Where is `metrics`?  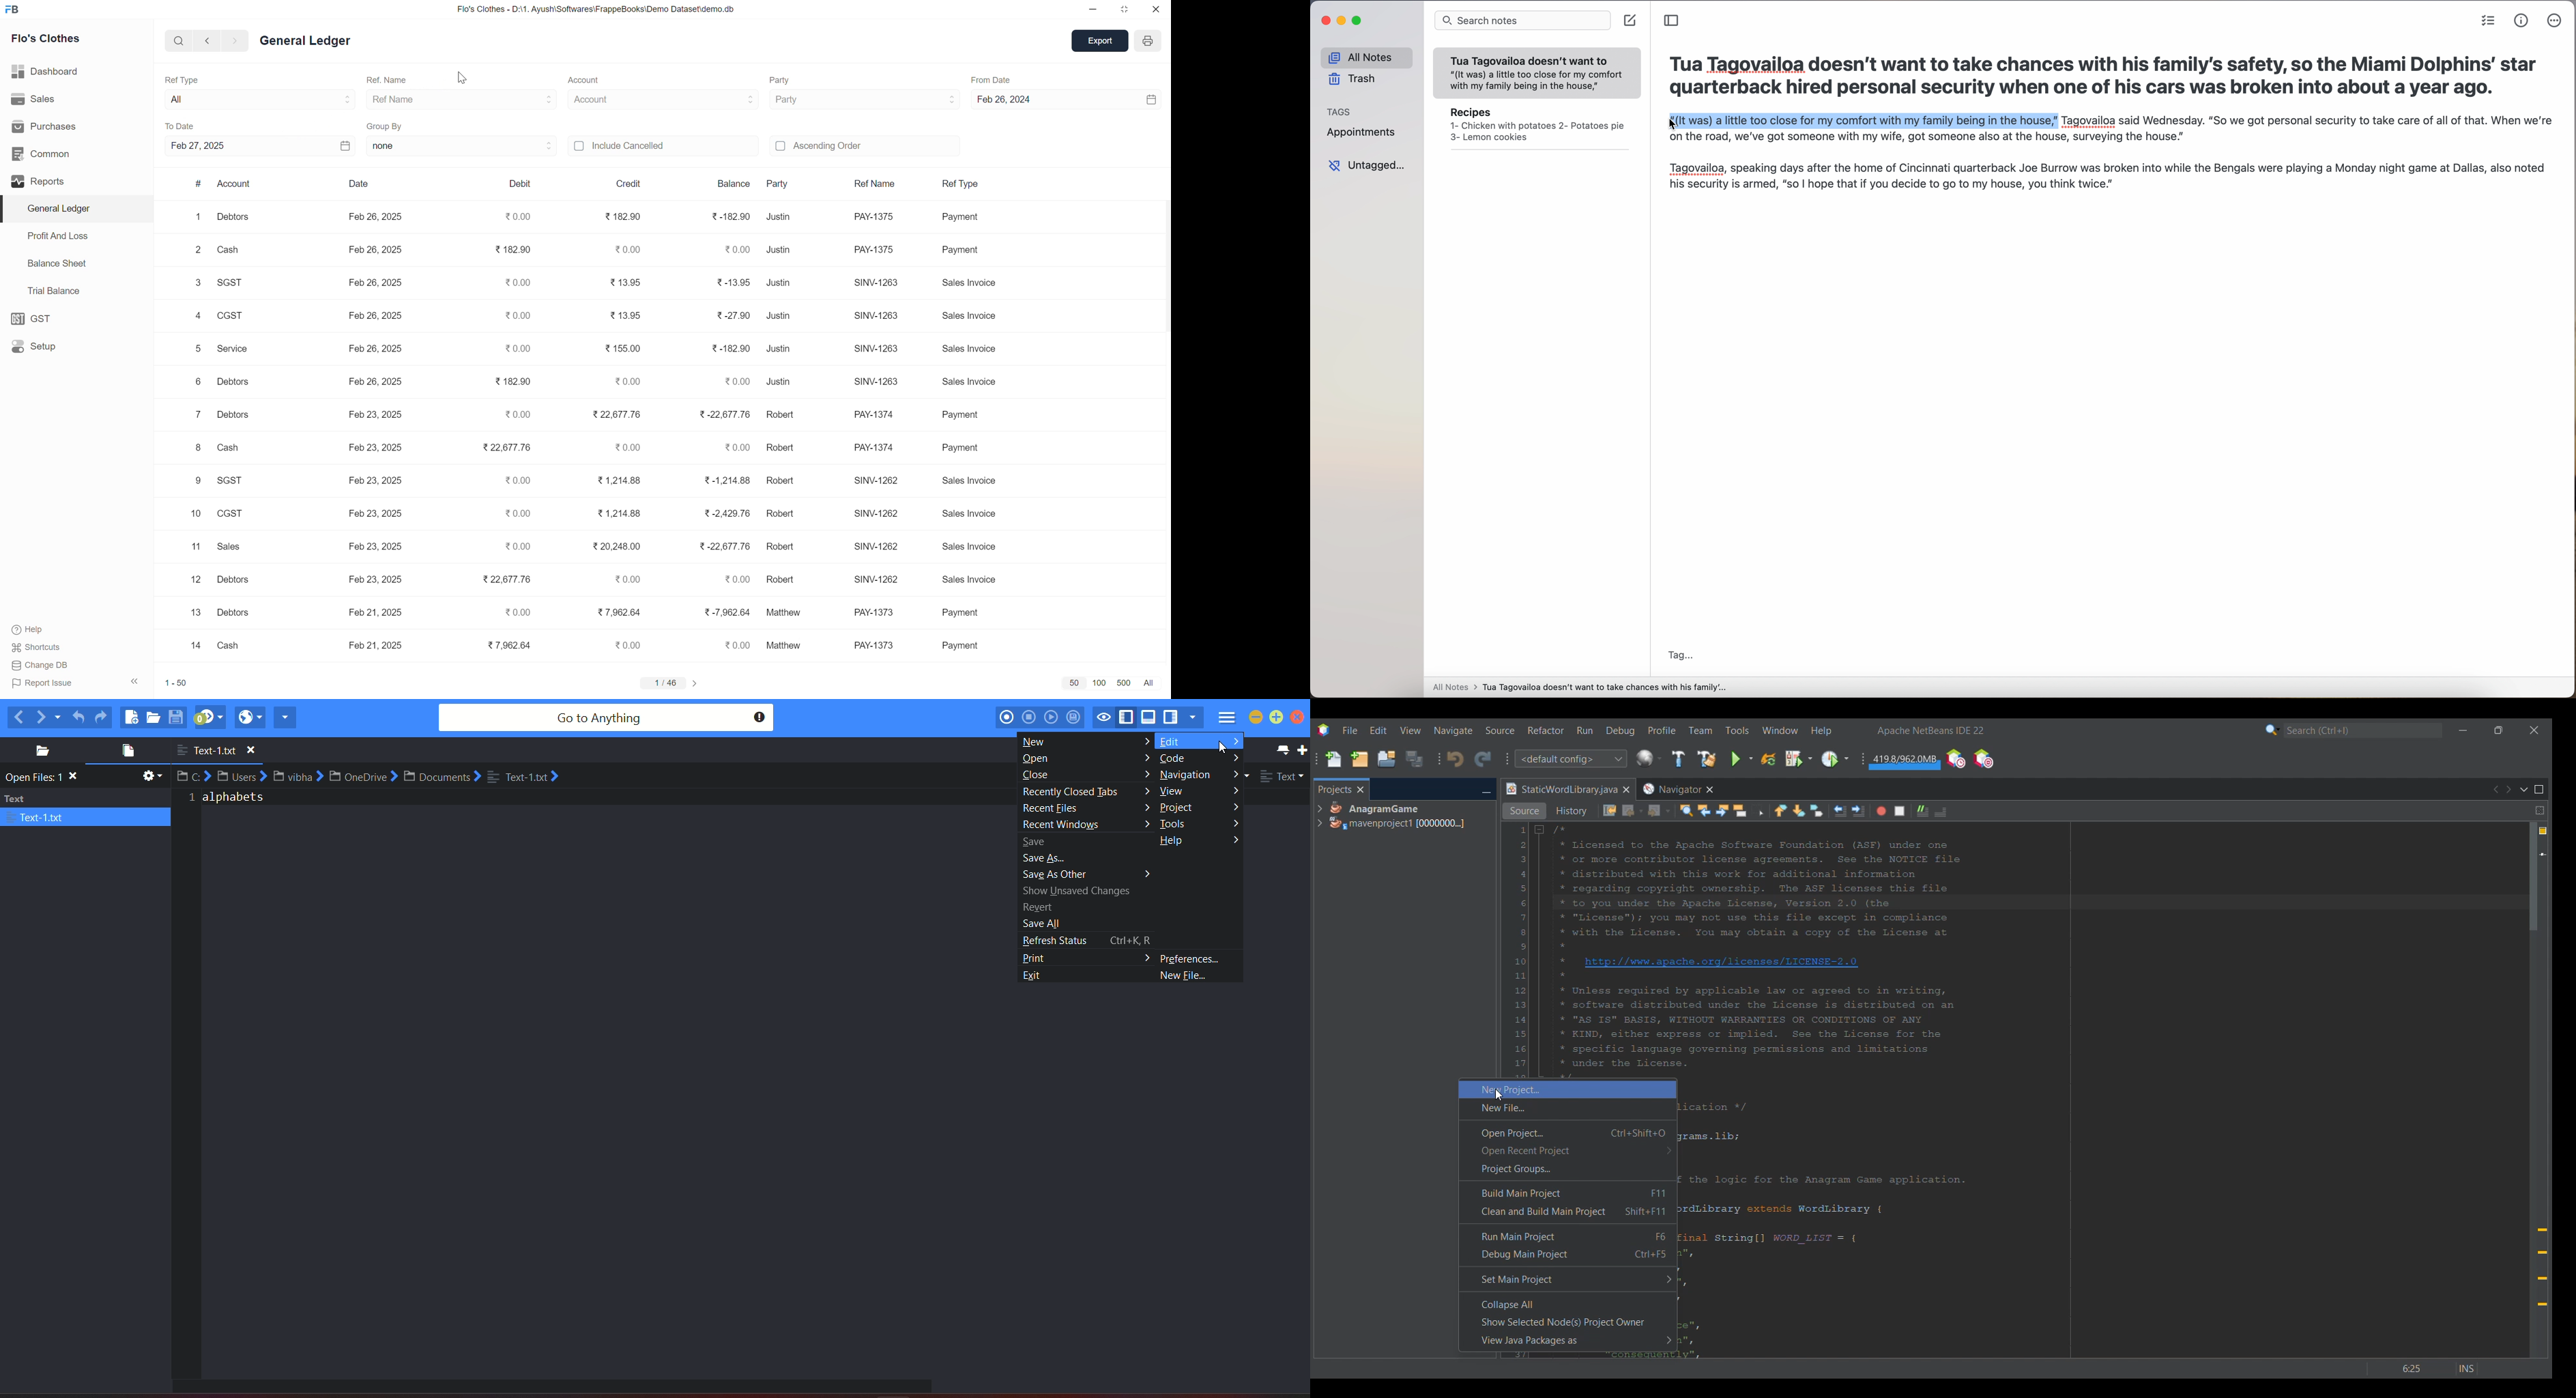 metrics is located at coordinates (2522, 21).